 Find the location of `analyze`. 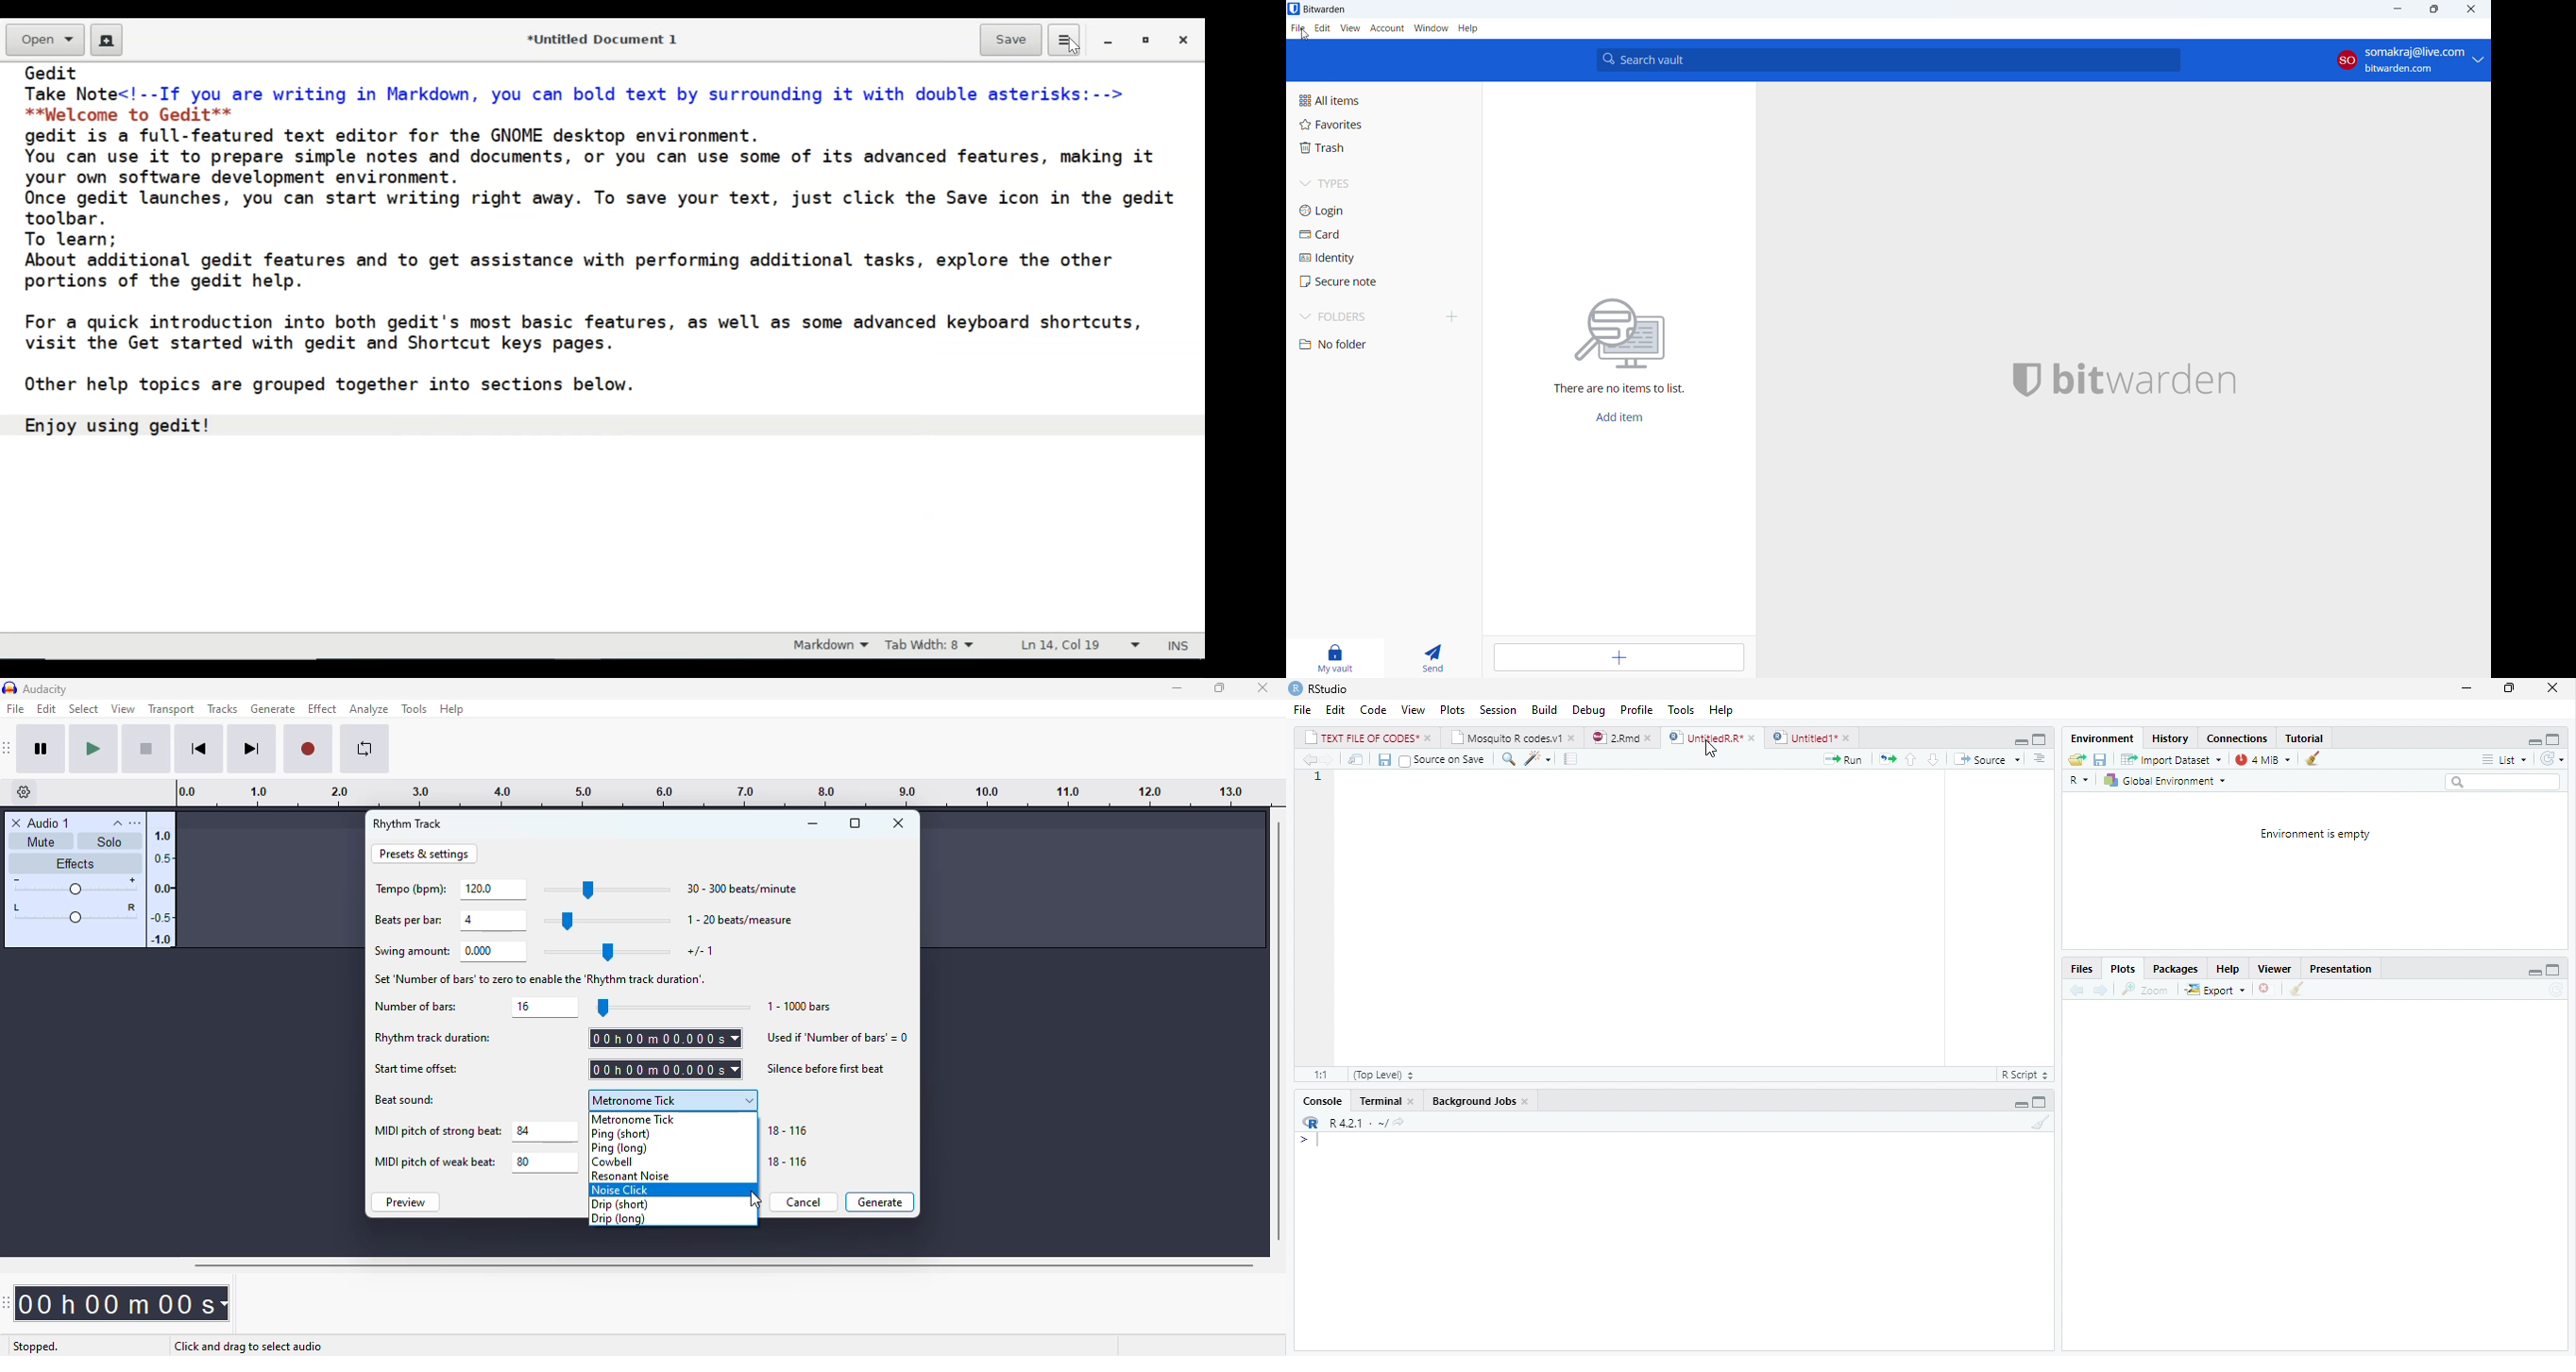

analyze is located at coordinates (369, 709).